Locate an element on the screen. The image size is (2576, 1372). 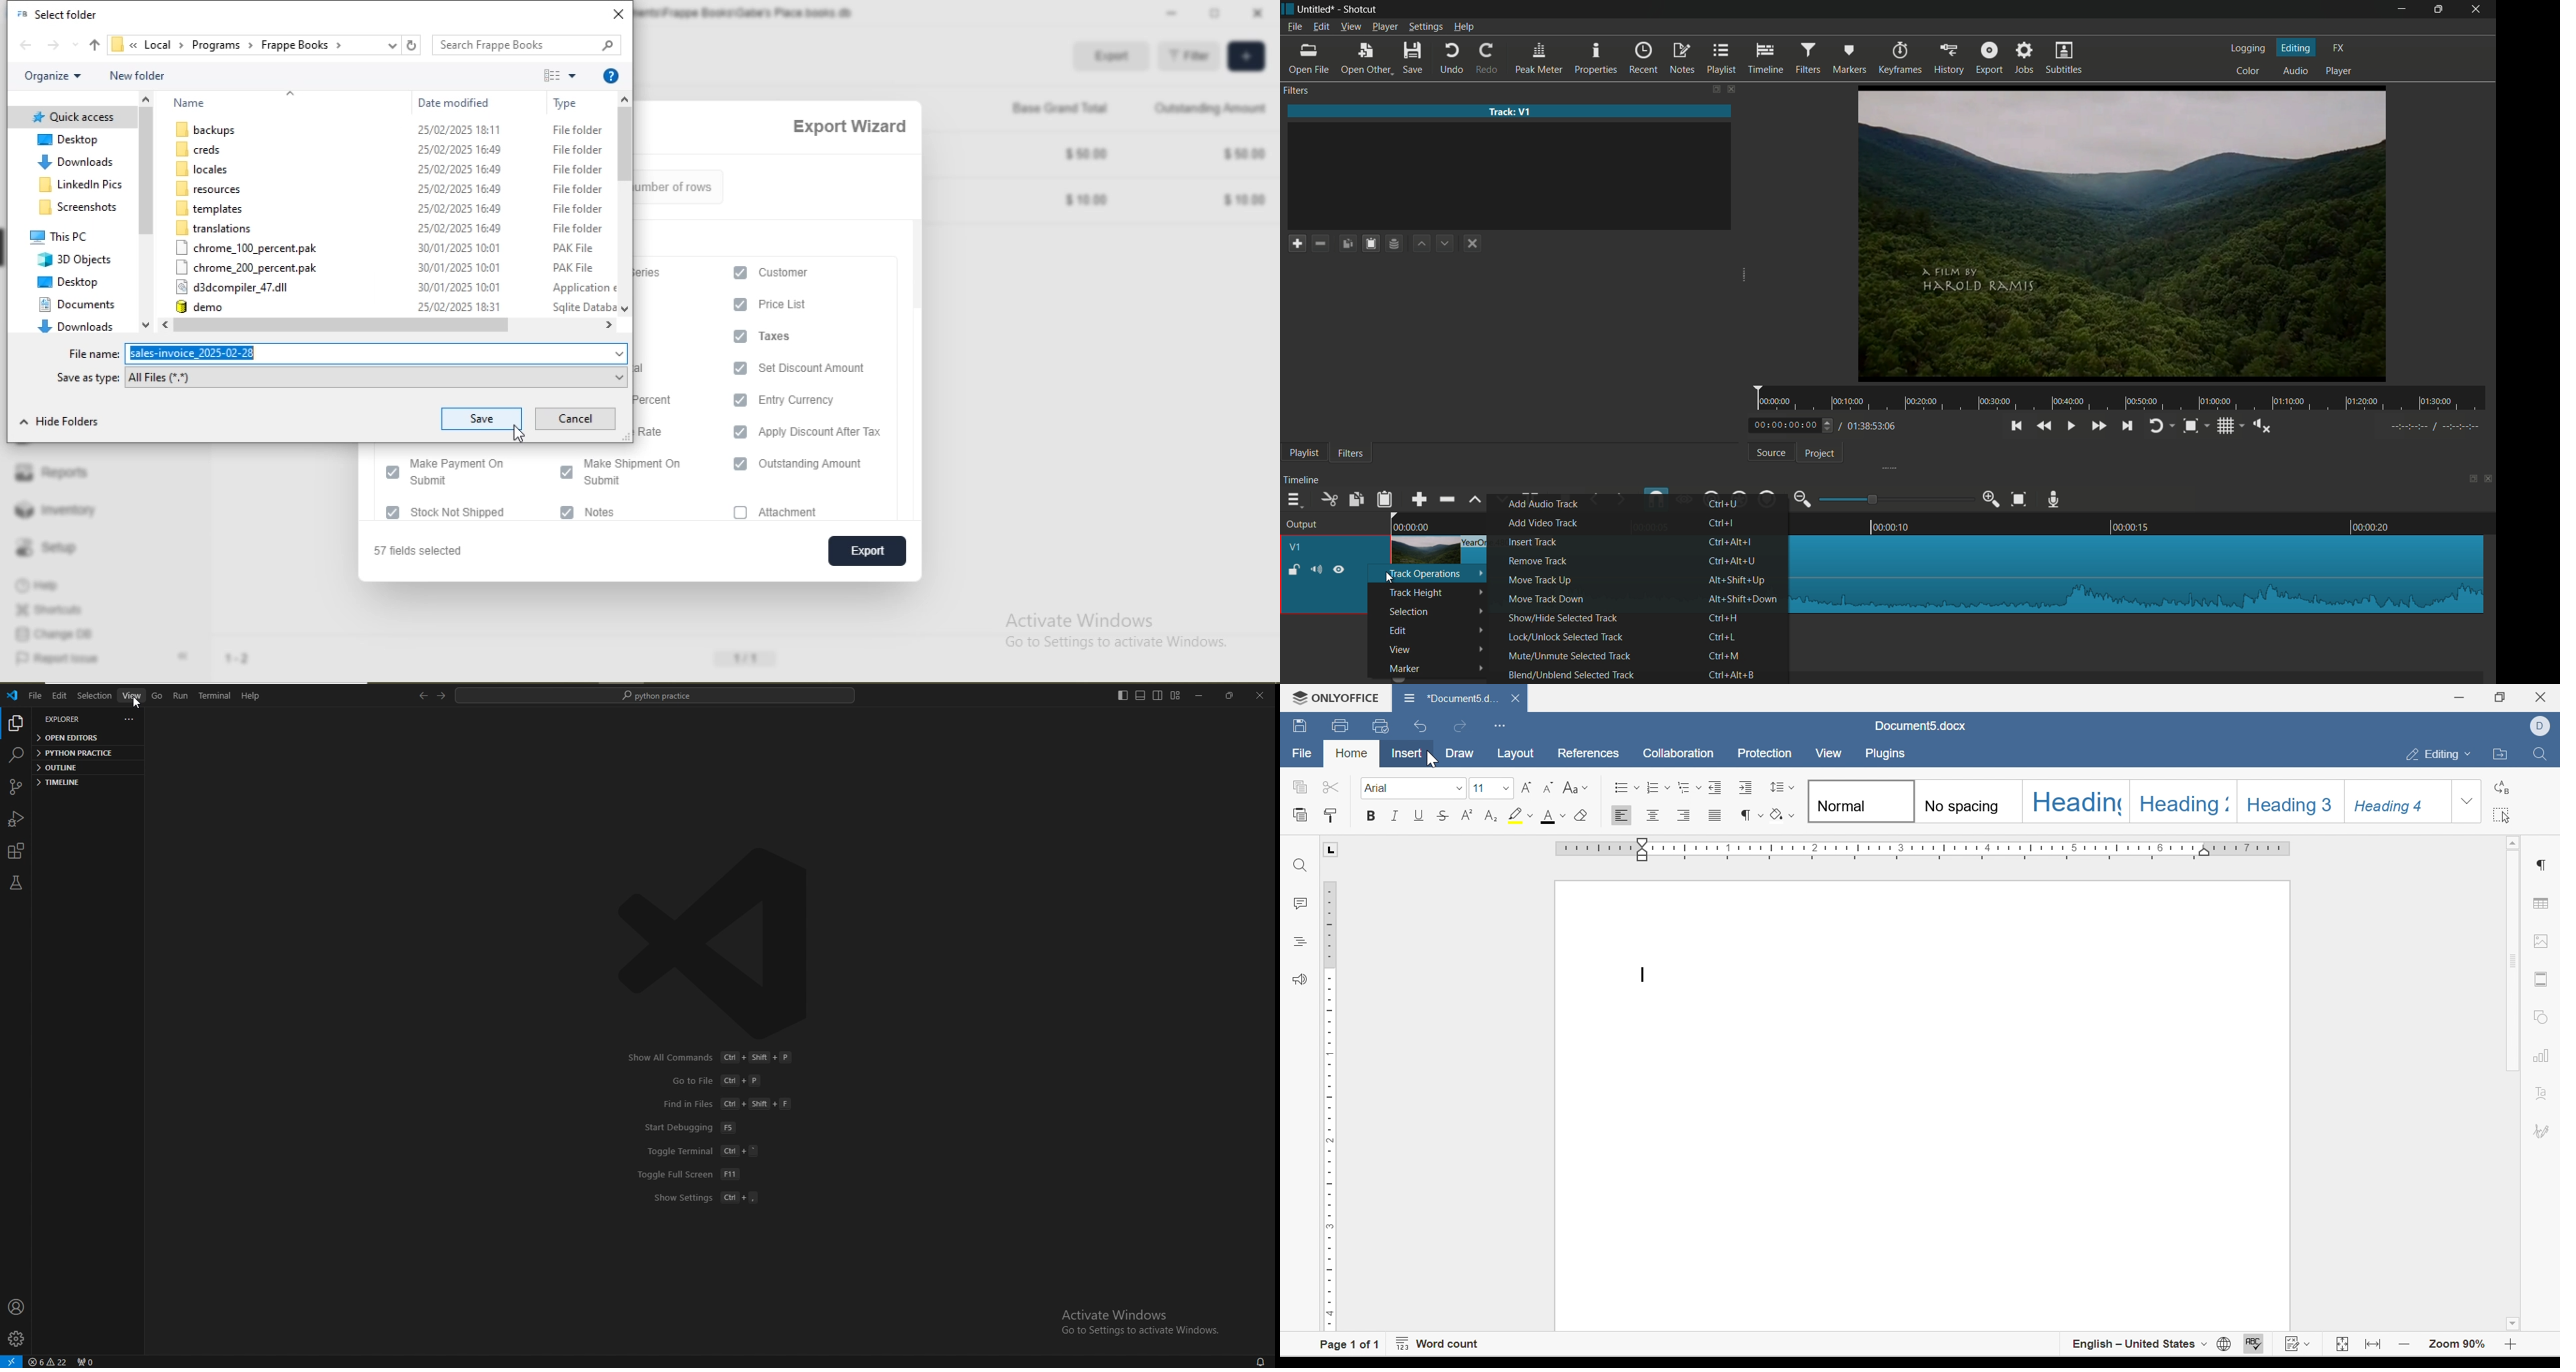
lift is located at coordinates (1475, 498).